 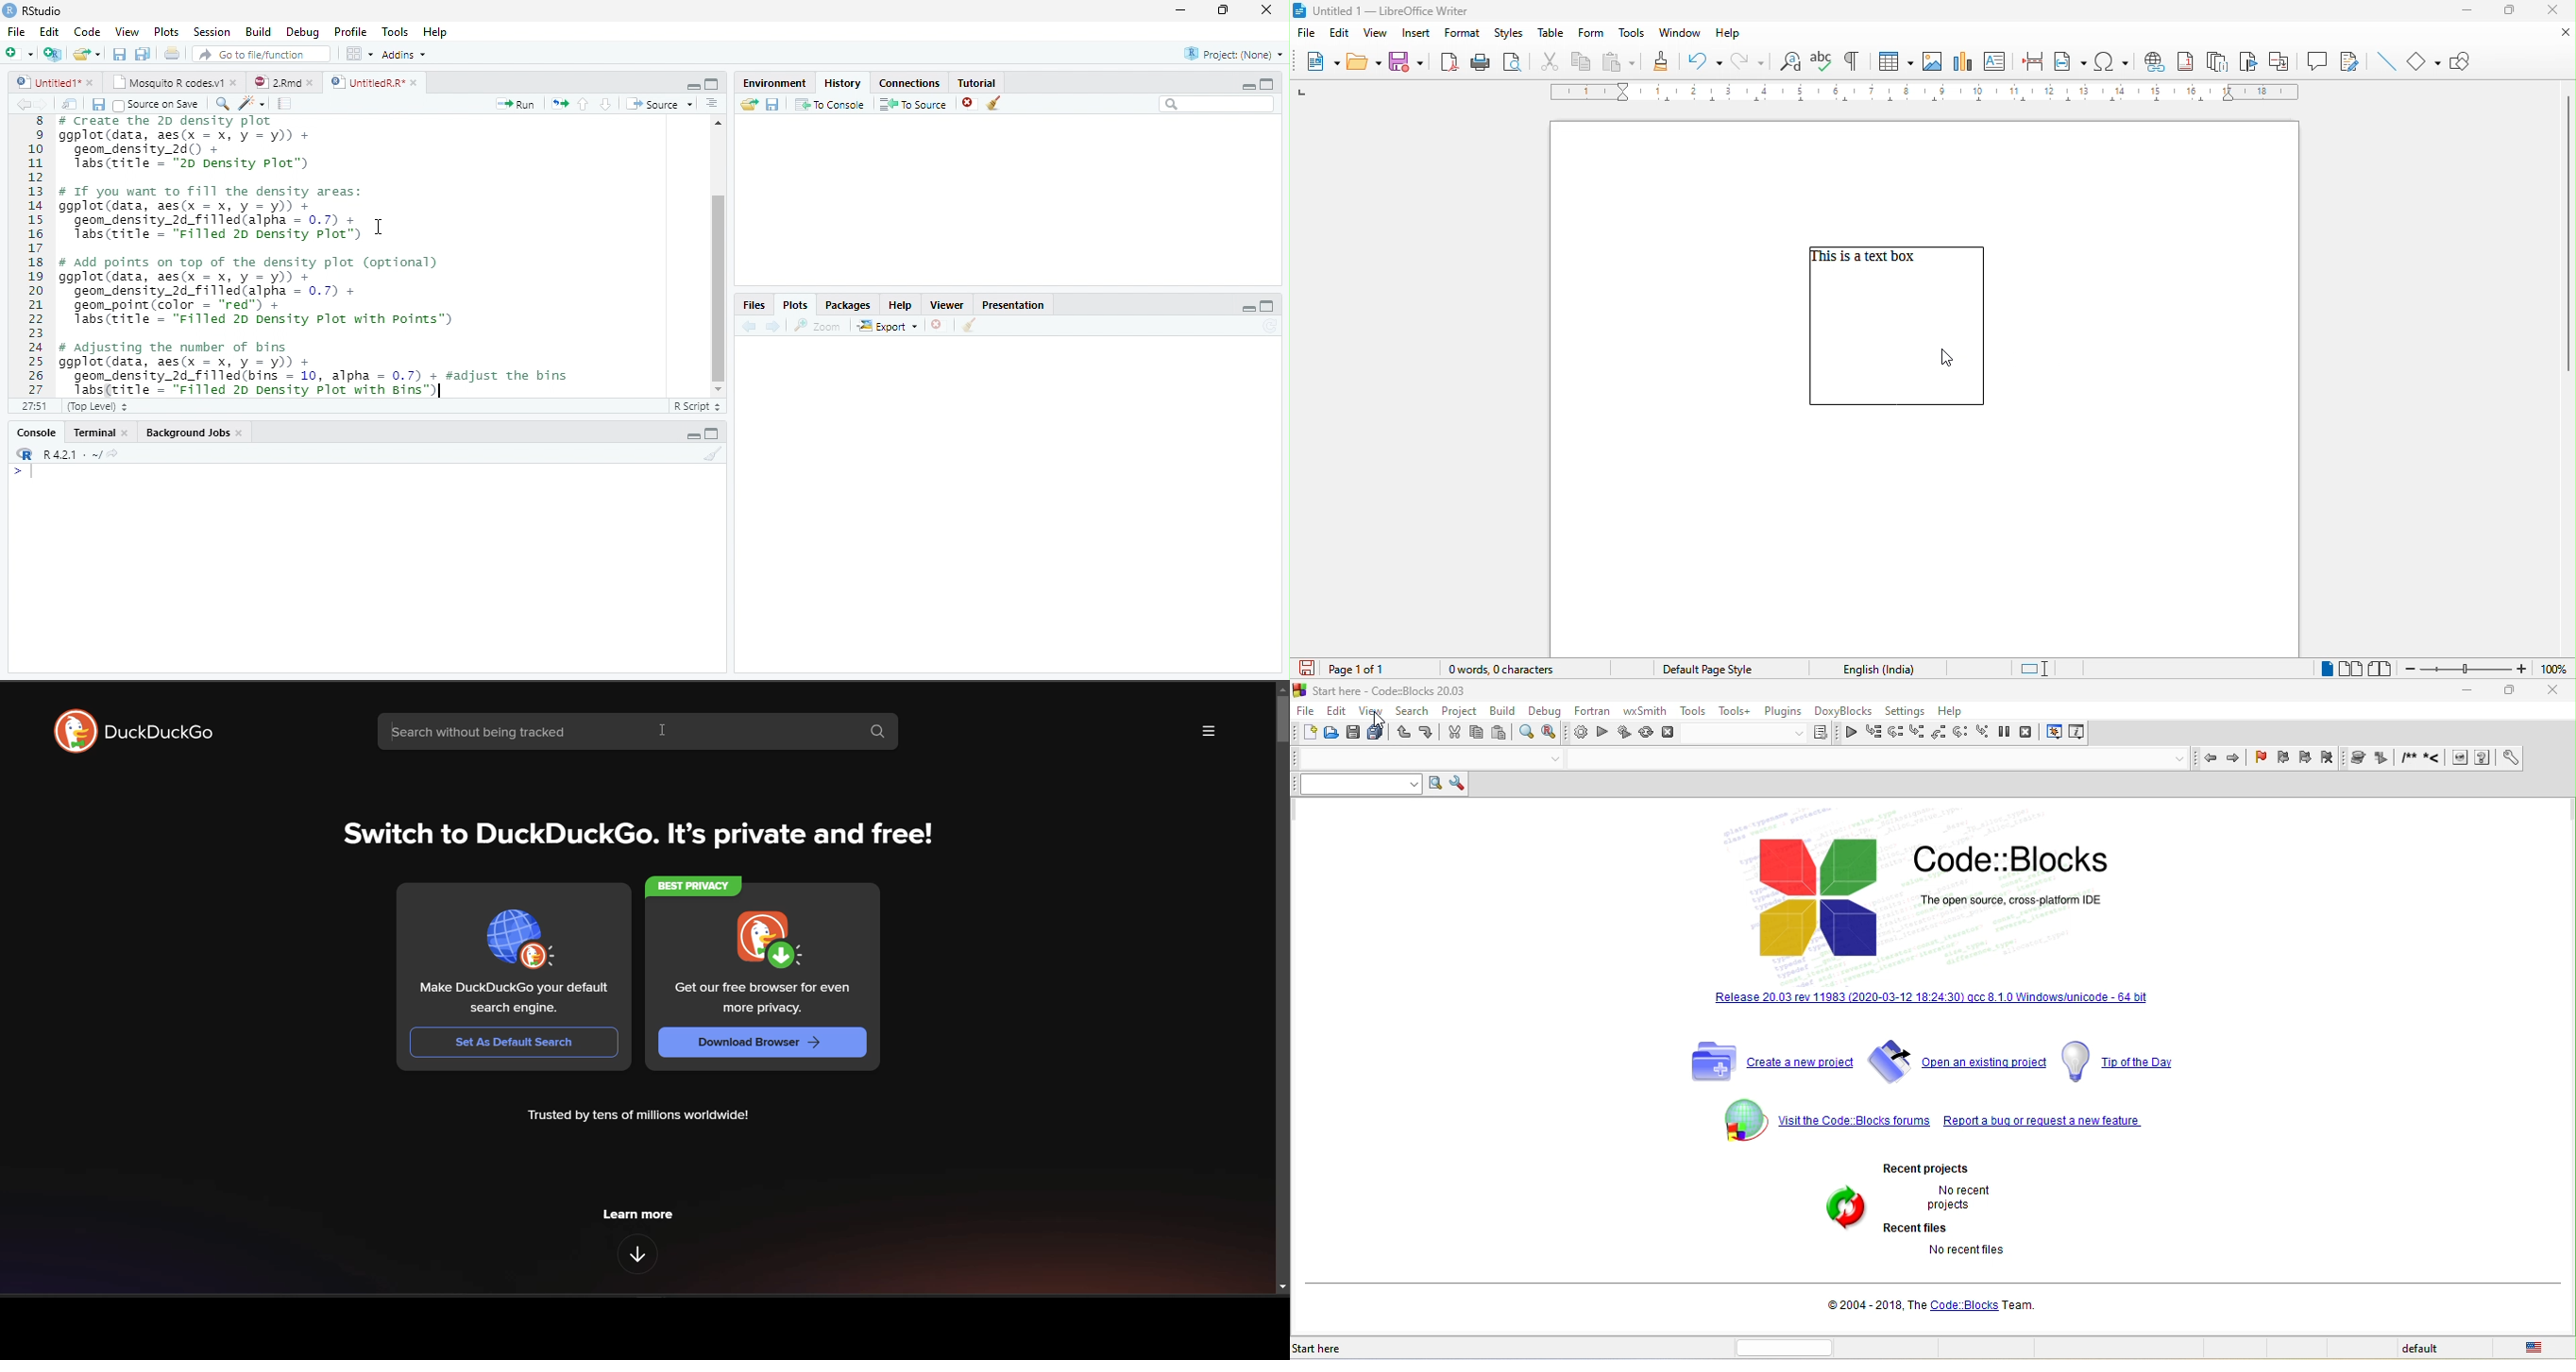 What do you see at coordinates (716, 123) in the screenshot?
I see `Scrollbar up` at bounding box center [716, 123].